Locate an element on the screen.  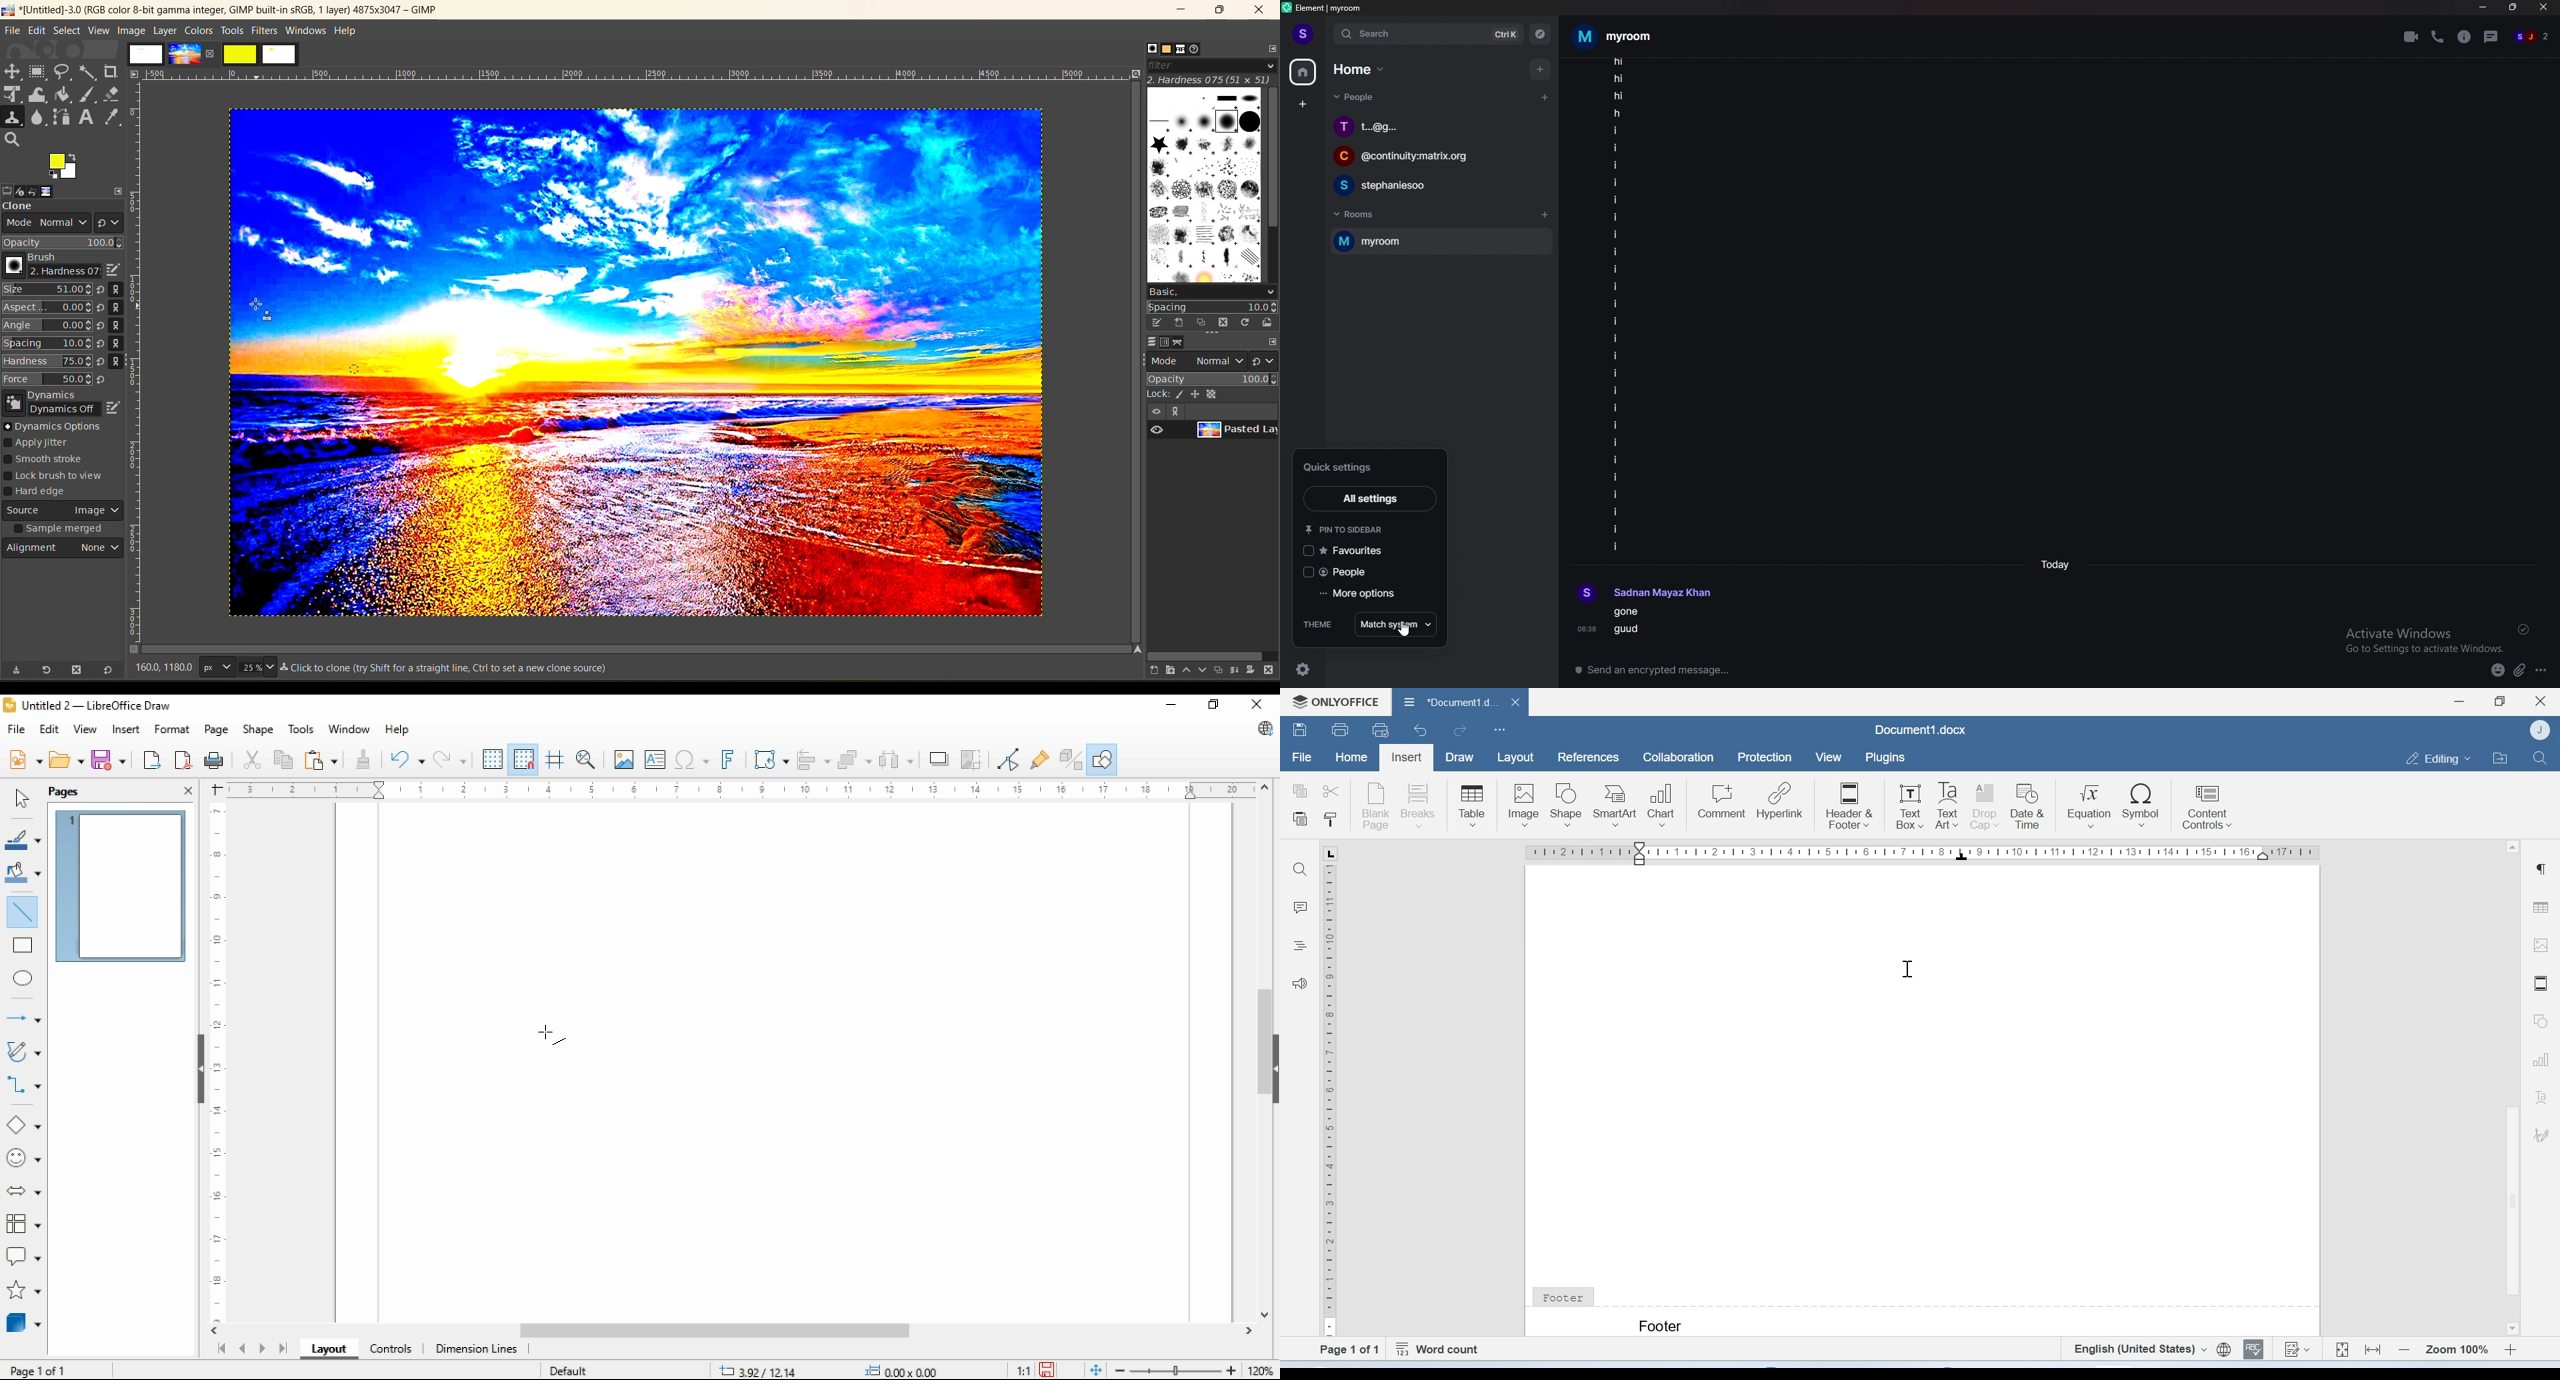
insert line is located at coordinates (24, 912).